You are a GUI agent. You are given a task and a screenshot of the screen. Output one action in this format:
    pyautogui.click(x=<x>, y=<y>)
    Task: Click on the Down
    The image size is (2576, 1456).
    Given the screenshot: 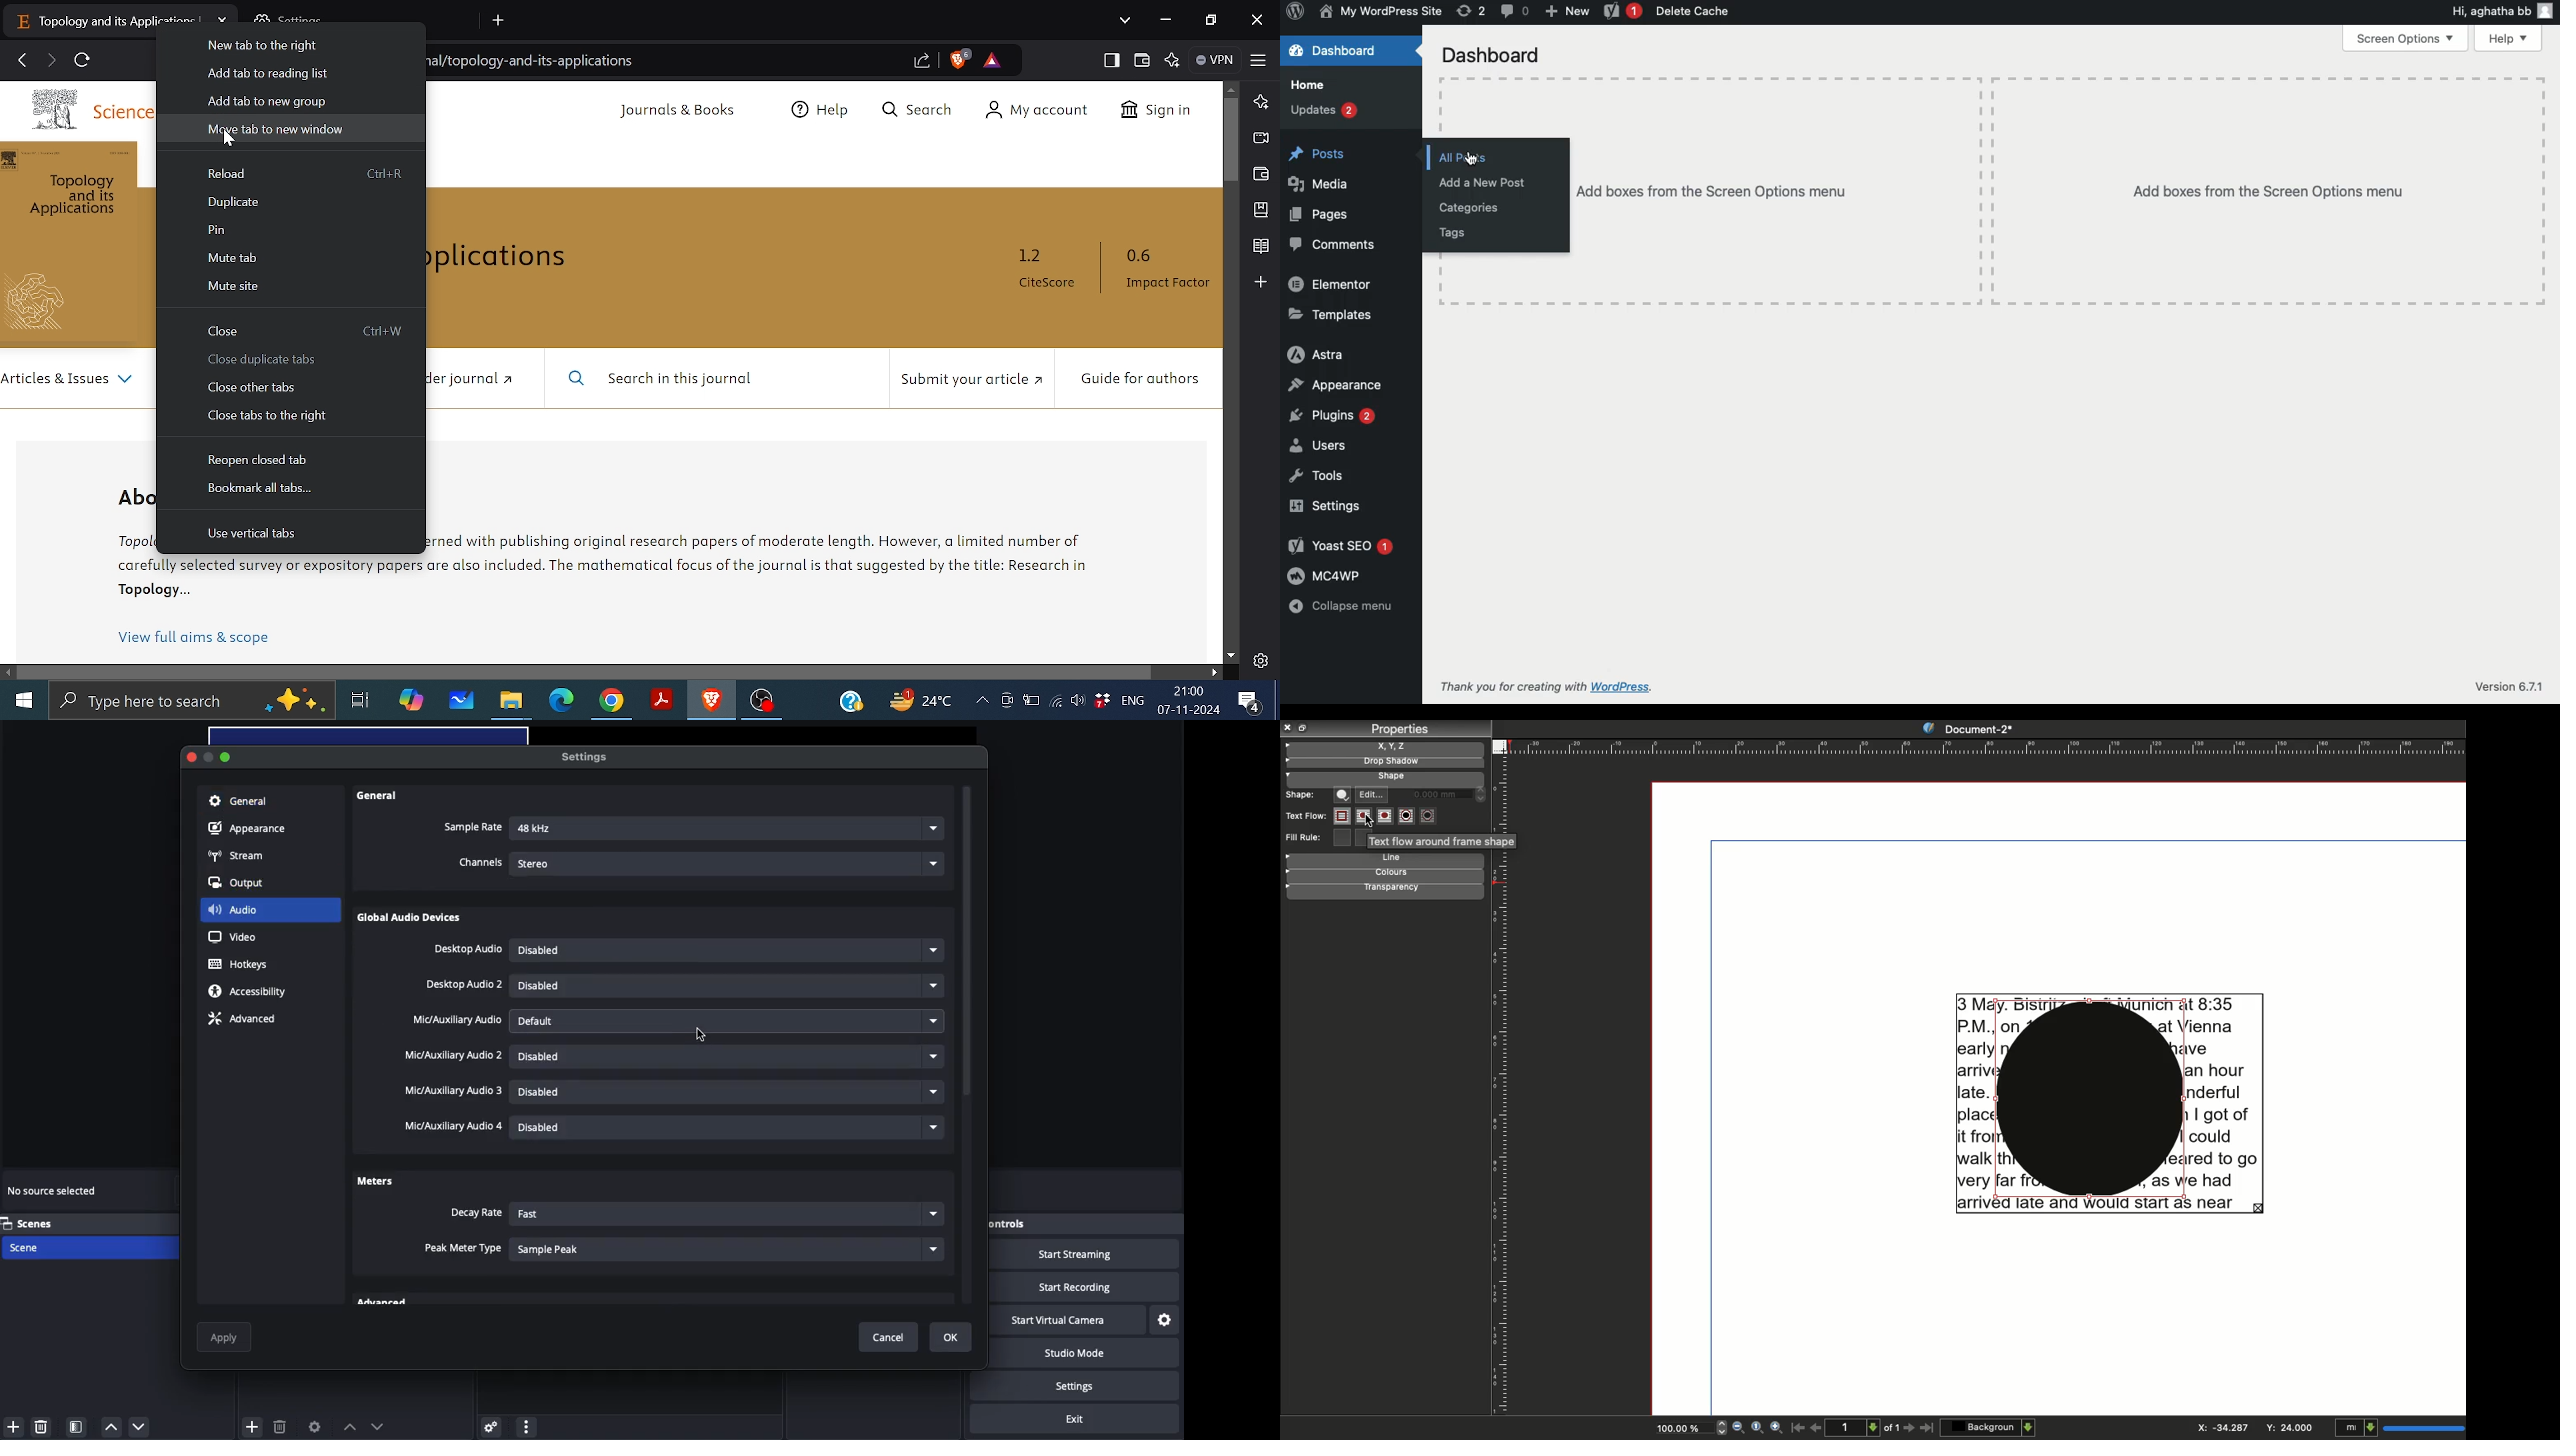 What is the action you would take?
    pyautogui.click(x=140, y=1426)
    